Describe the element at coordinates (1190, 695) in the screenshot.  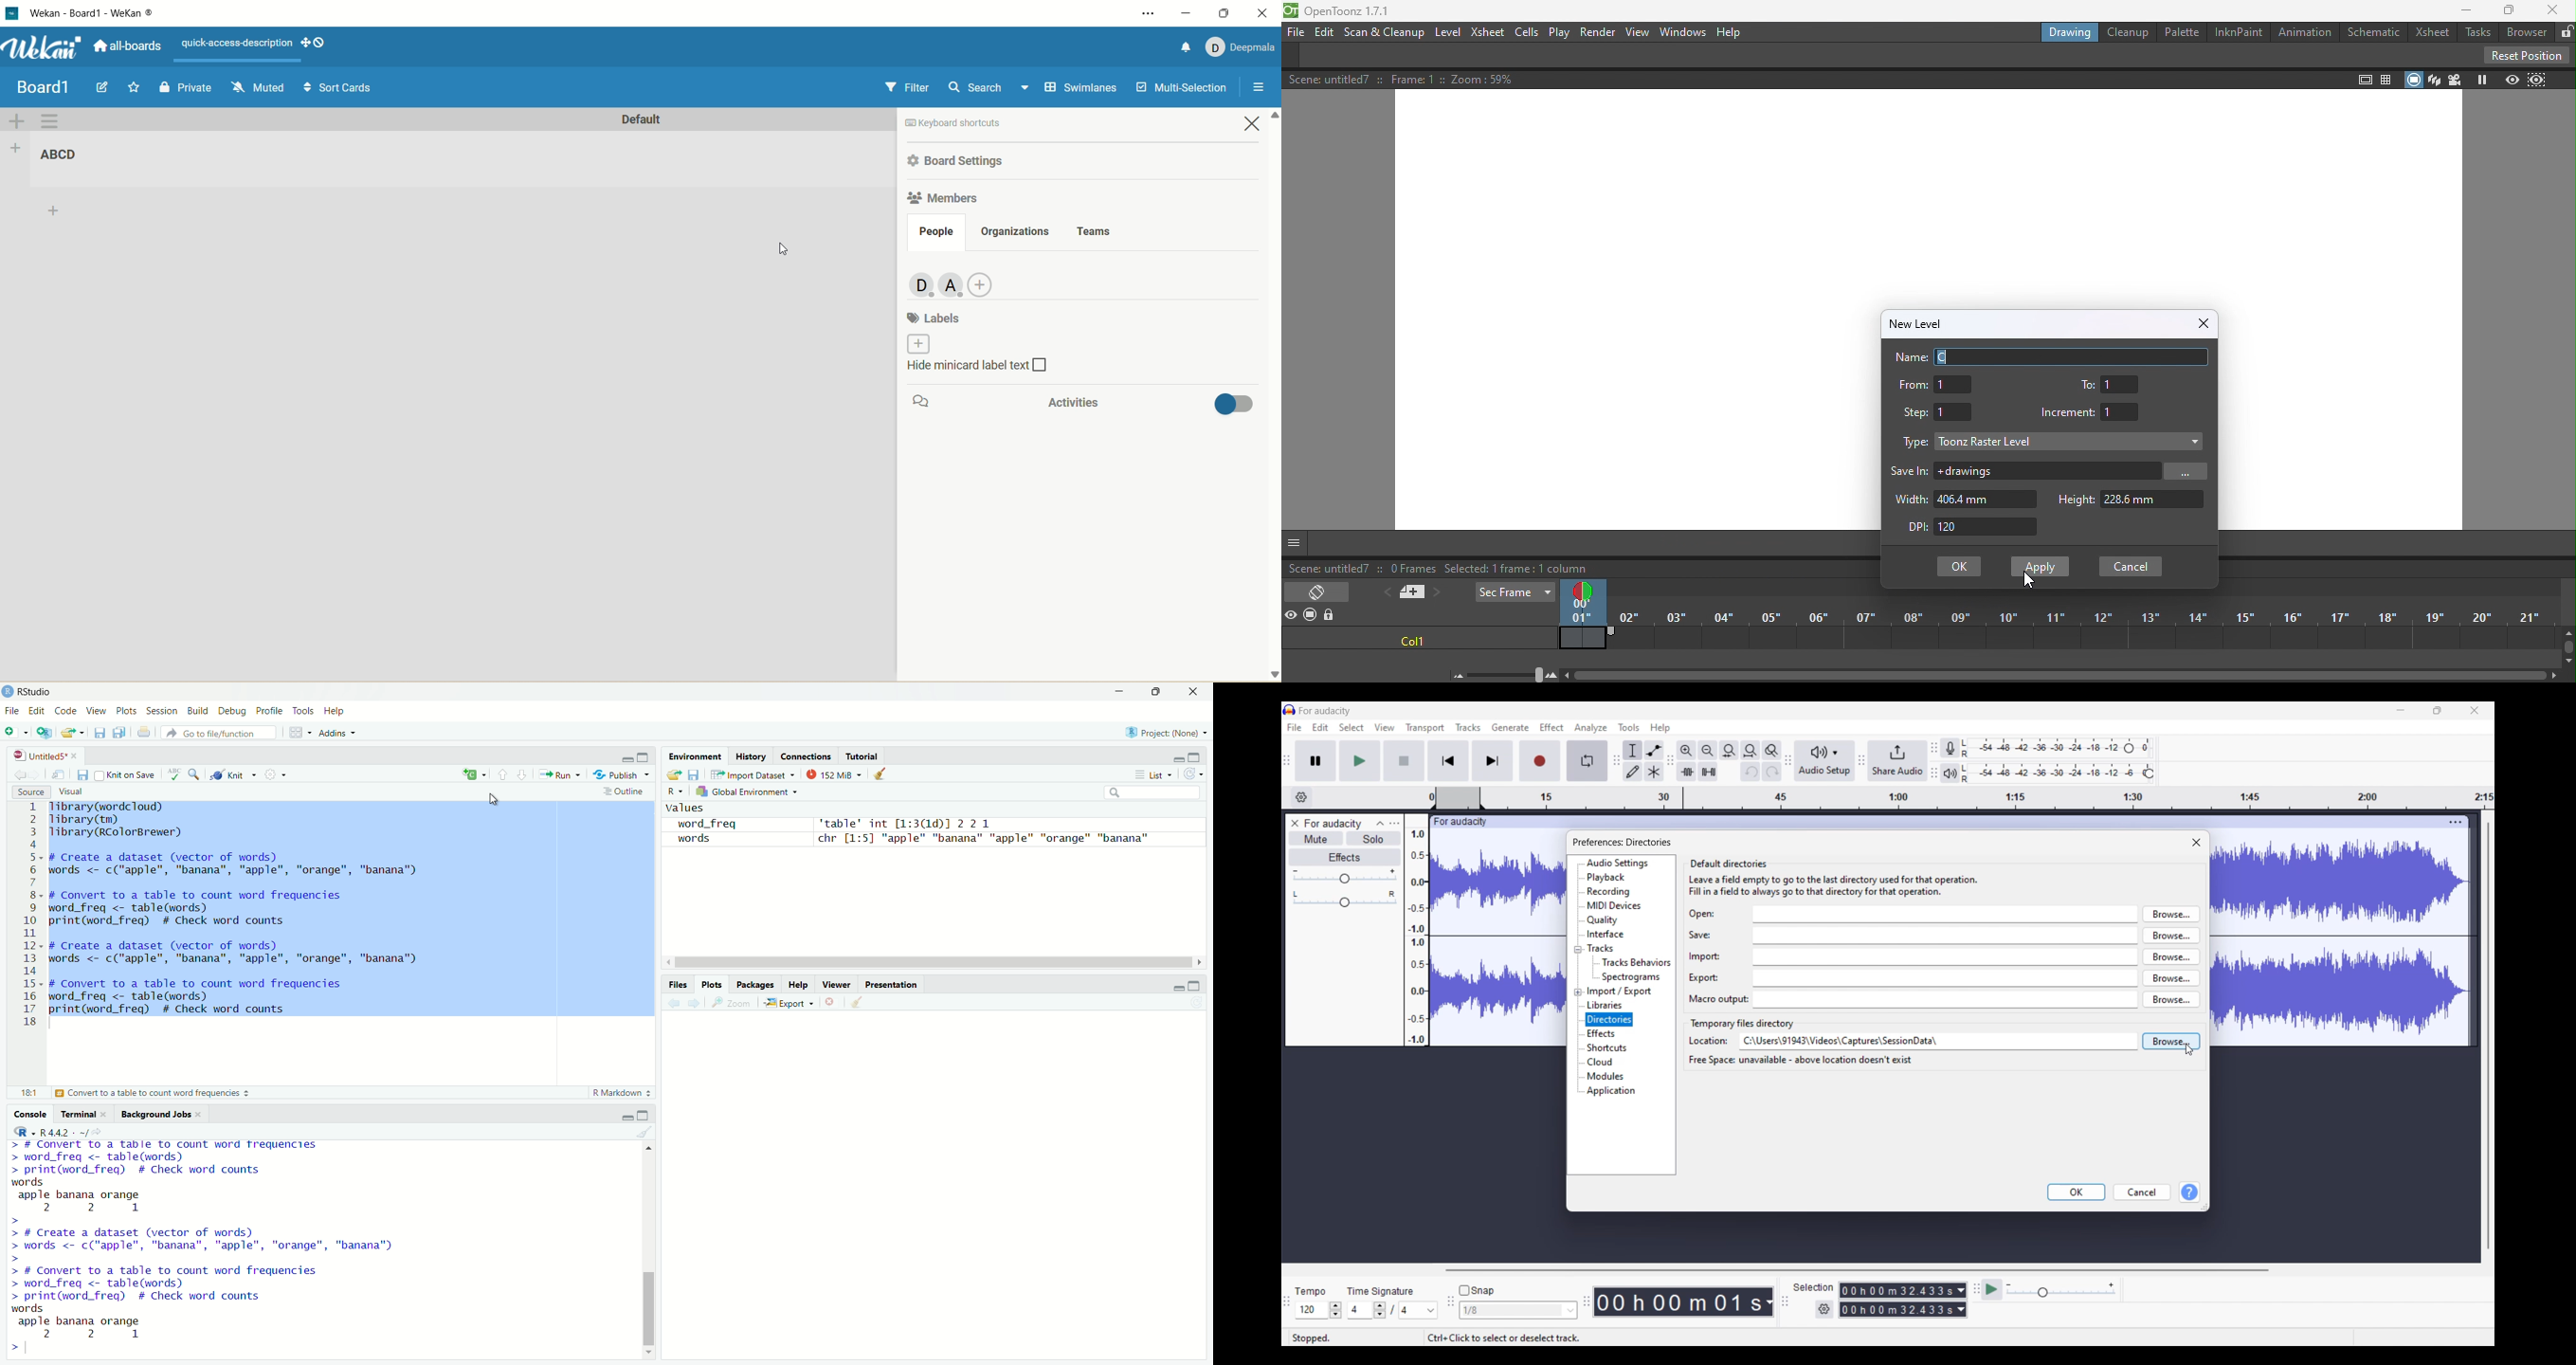
I see `Close` at that location.